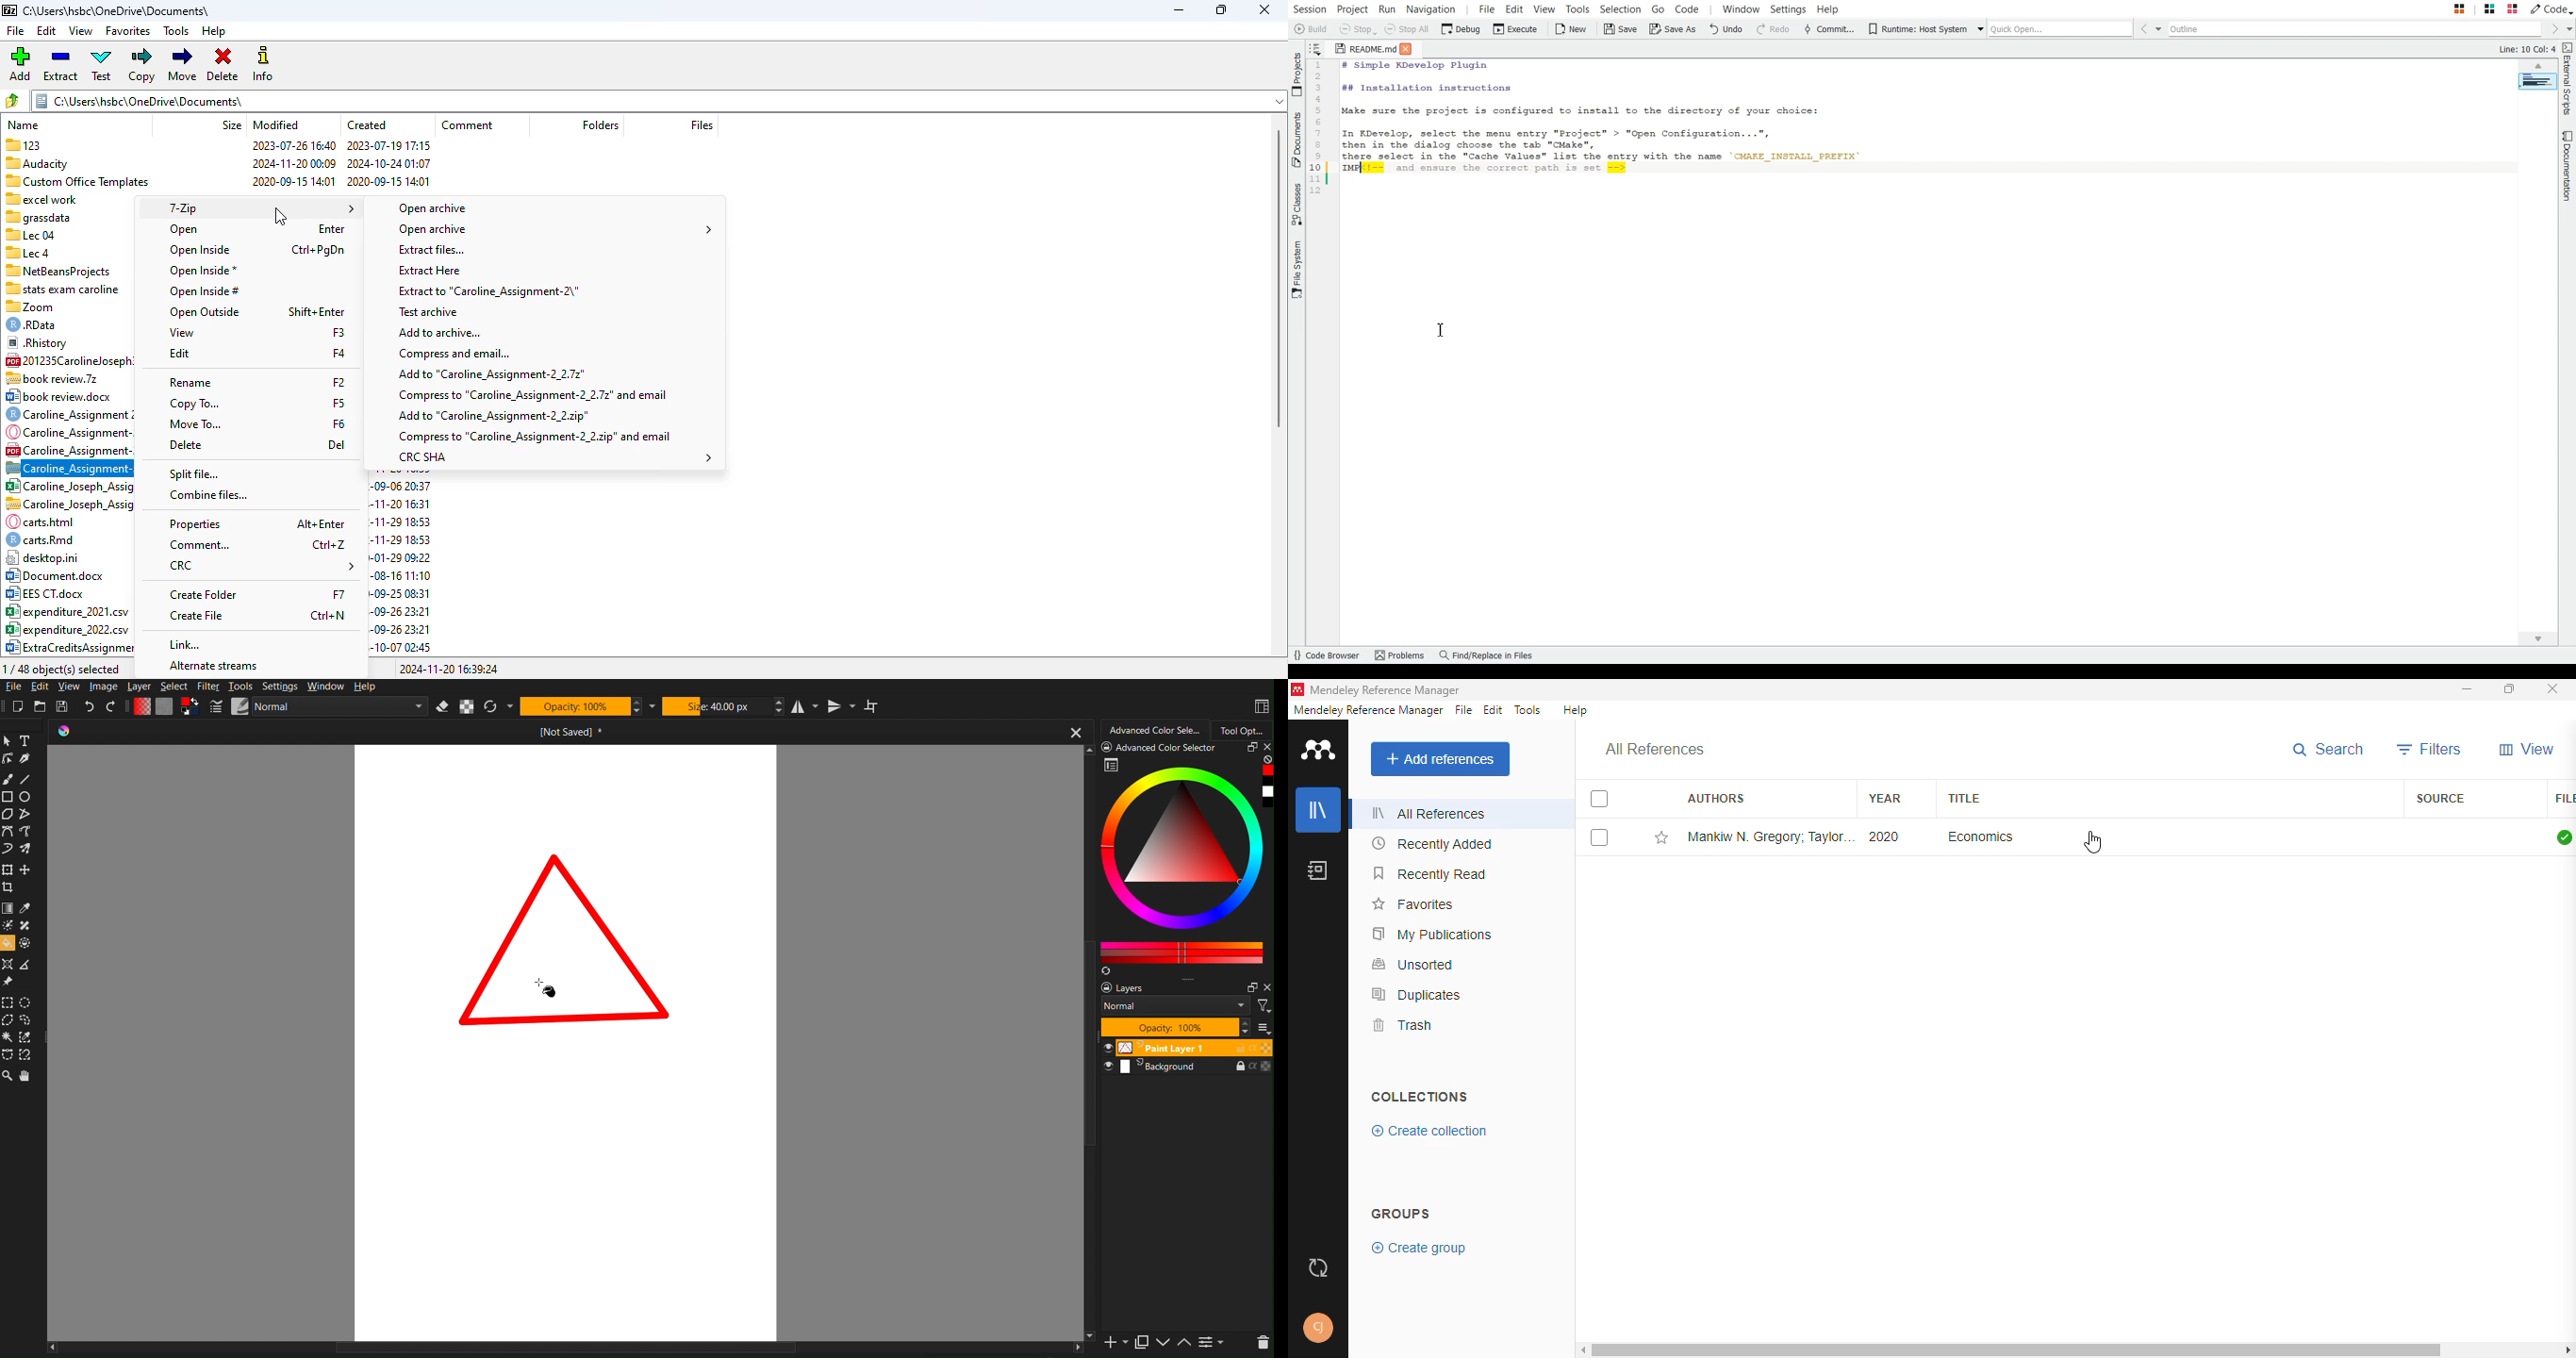 This screenshot has width=2576, height=1372. What do you see at coordinates (68, 359) in the screenshot?
I see `C2 201235Carolineloseph3... 854 886 2020-10-09 19:02 2020-10-09 19:05` at bounding box center [68, 359].